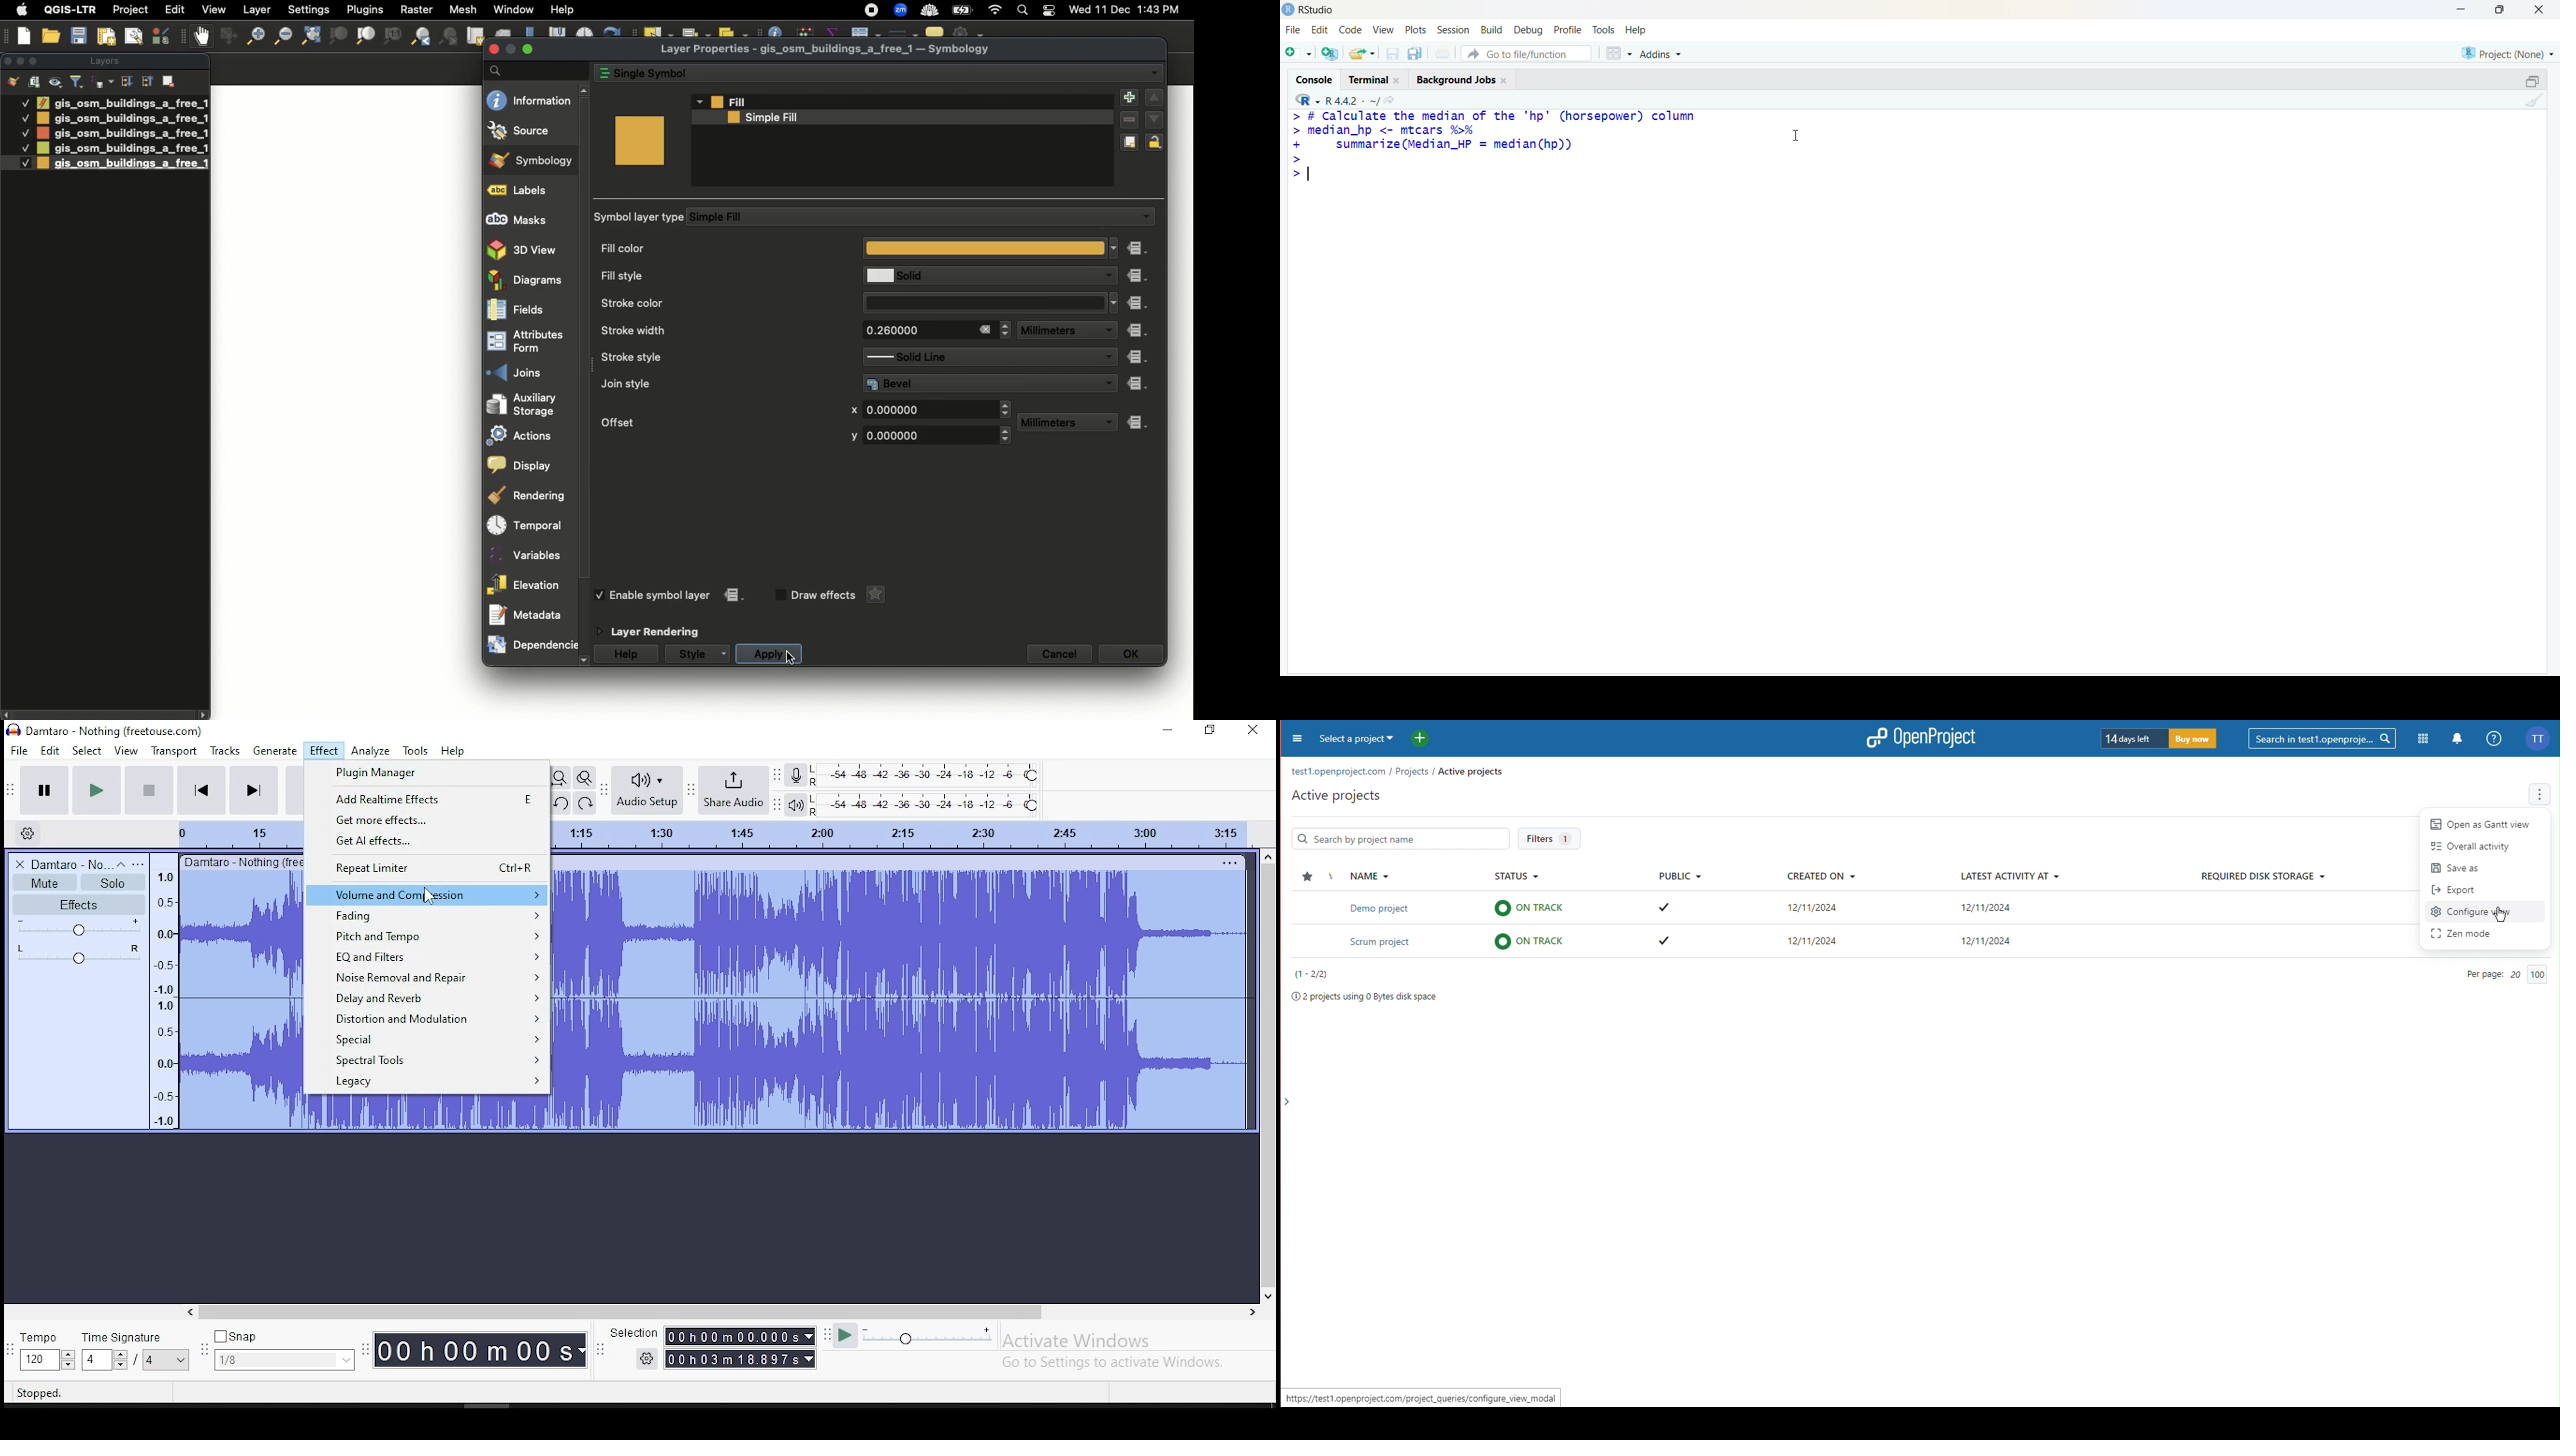 This screenshot has height=1456, width=2576. I want to click on Masks, so click(529, 219).